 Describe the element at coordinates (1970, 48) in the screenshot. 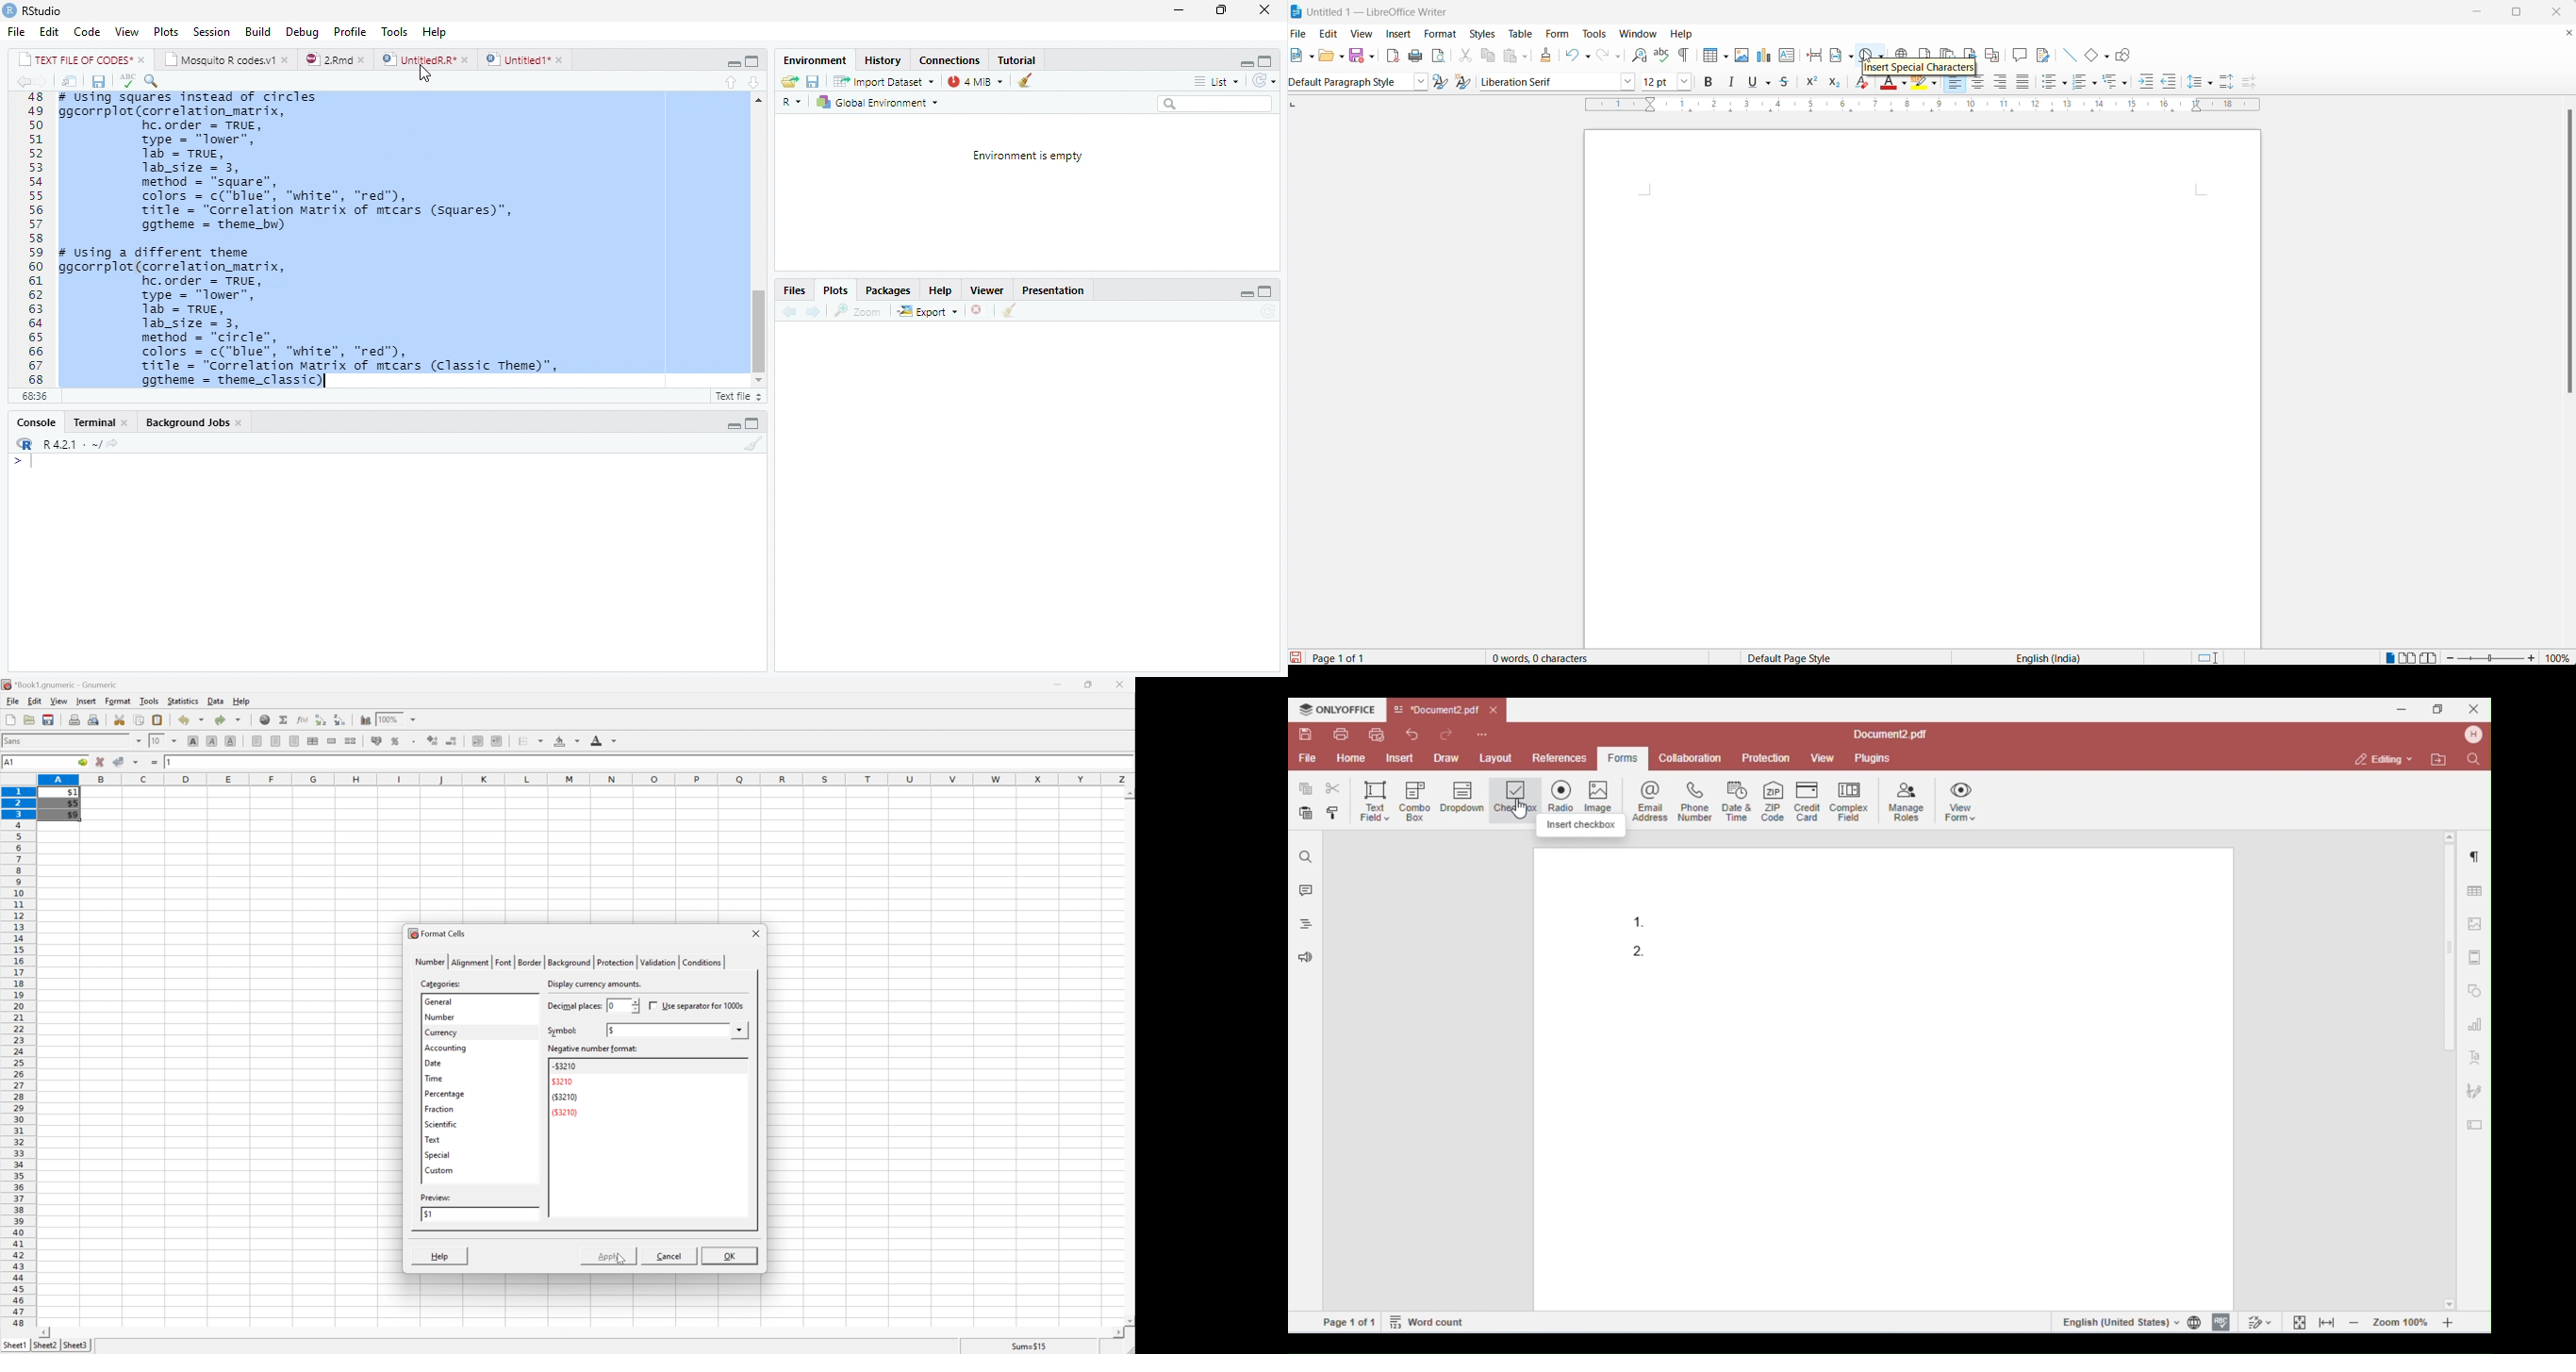

I see `insert bookmark` at that location.